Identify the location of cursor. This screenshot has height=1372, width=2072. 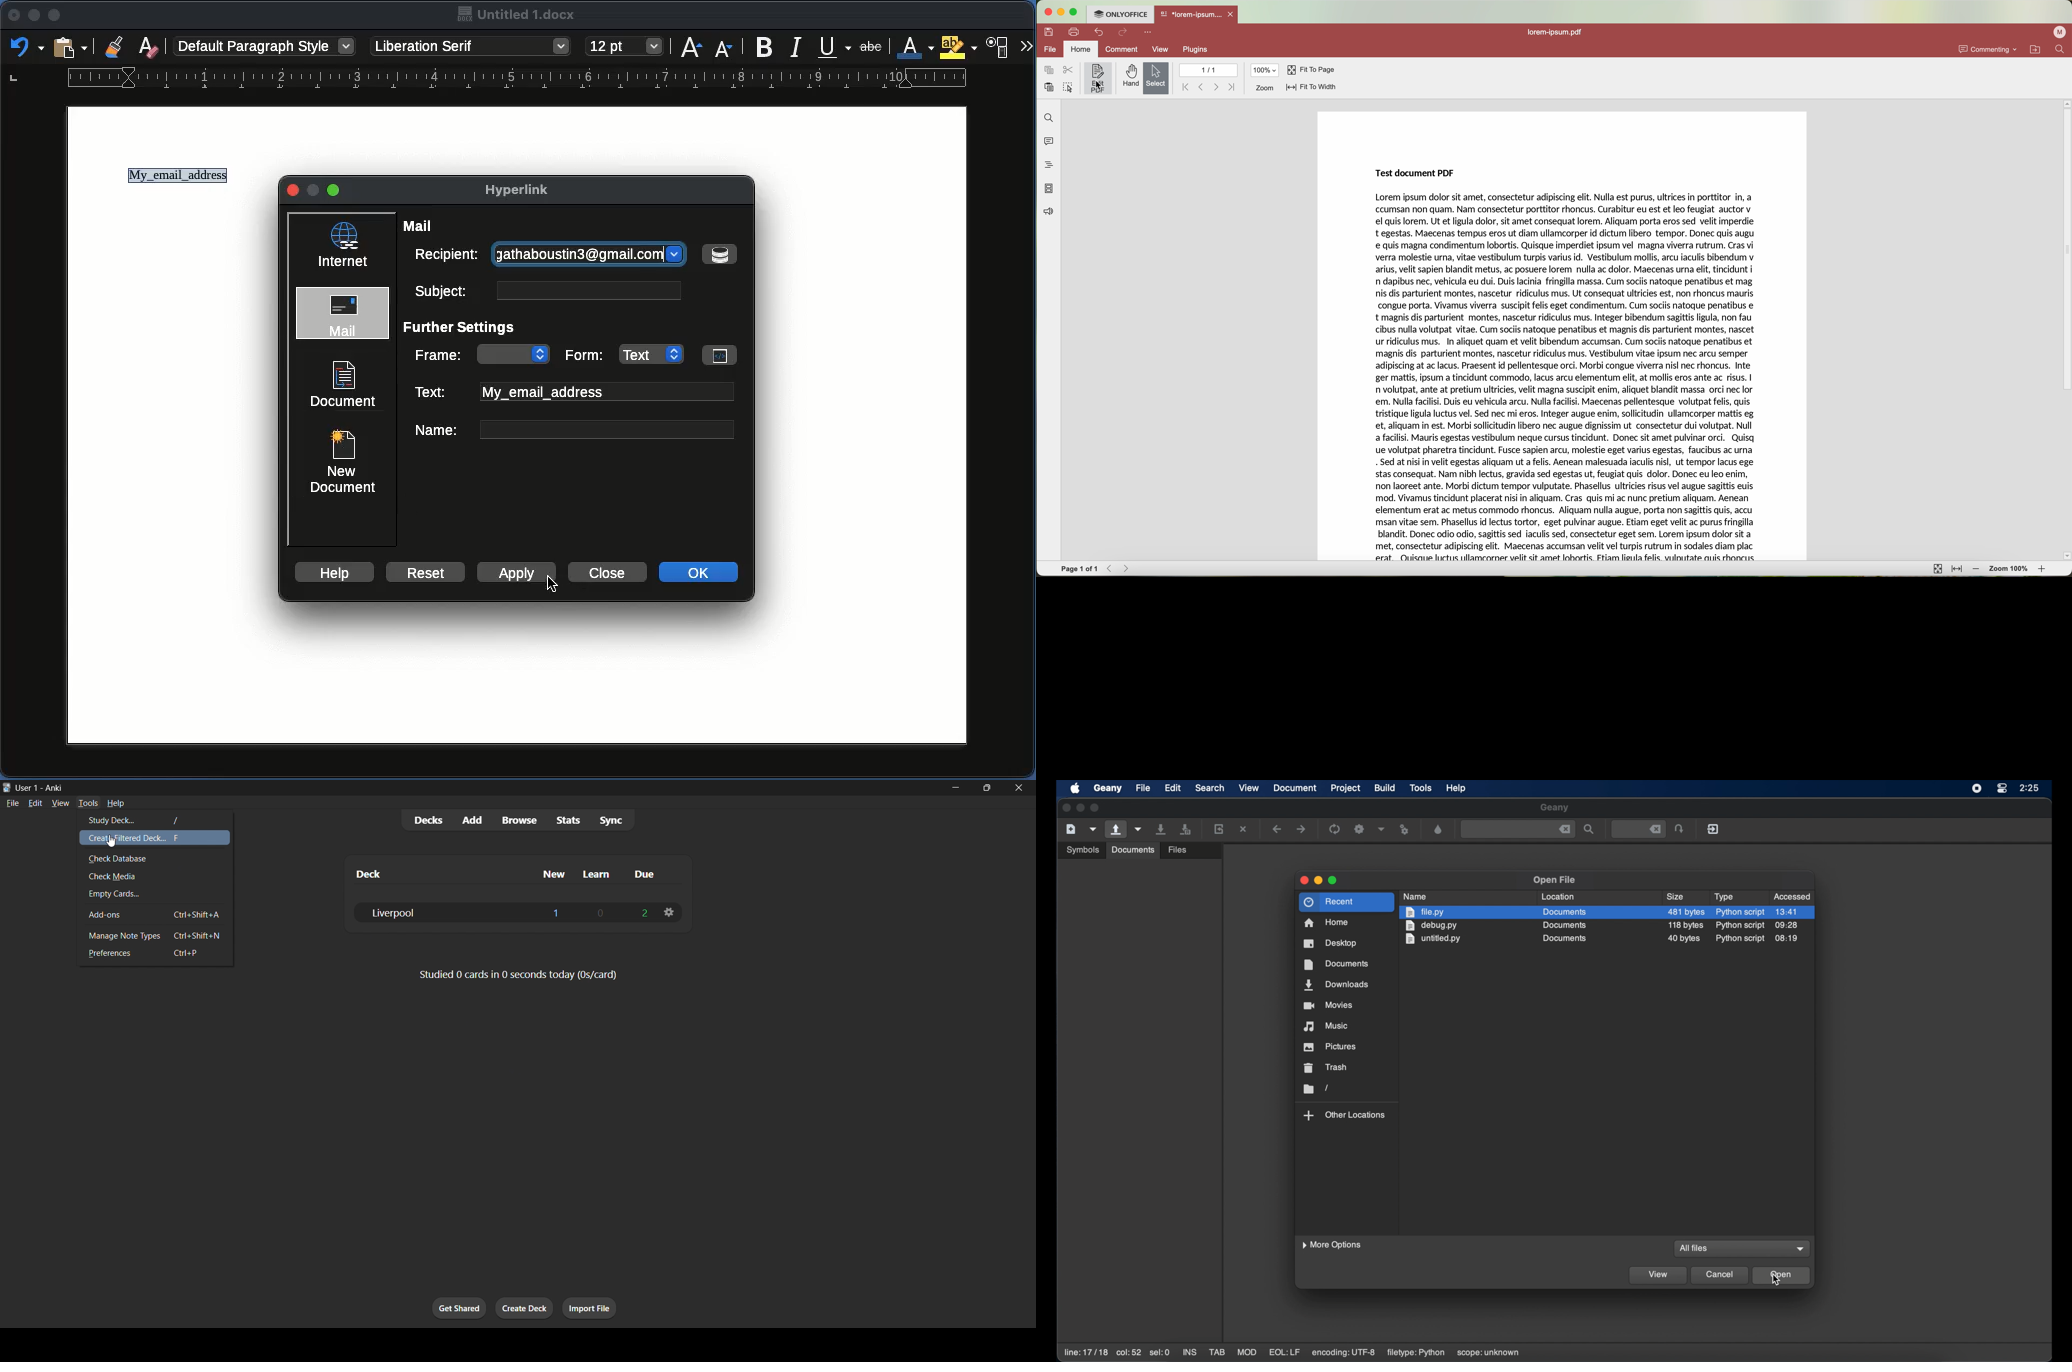
(1100, 85).